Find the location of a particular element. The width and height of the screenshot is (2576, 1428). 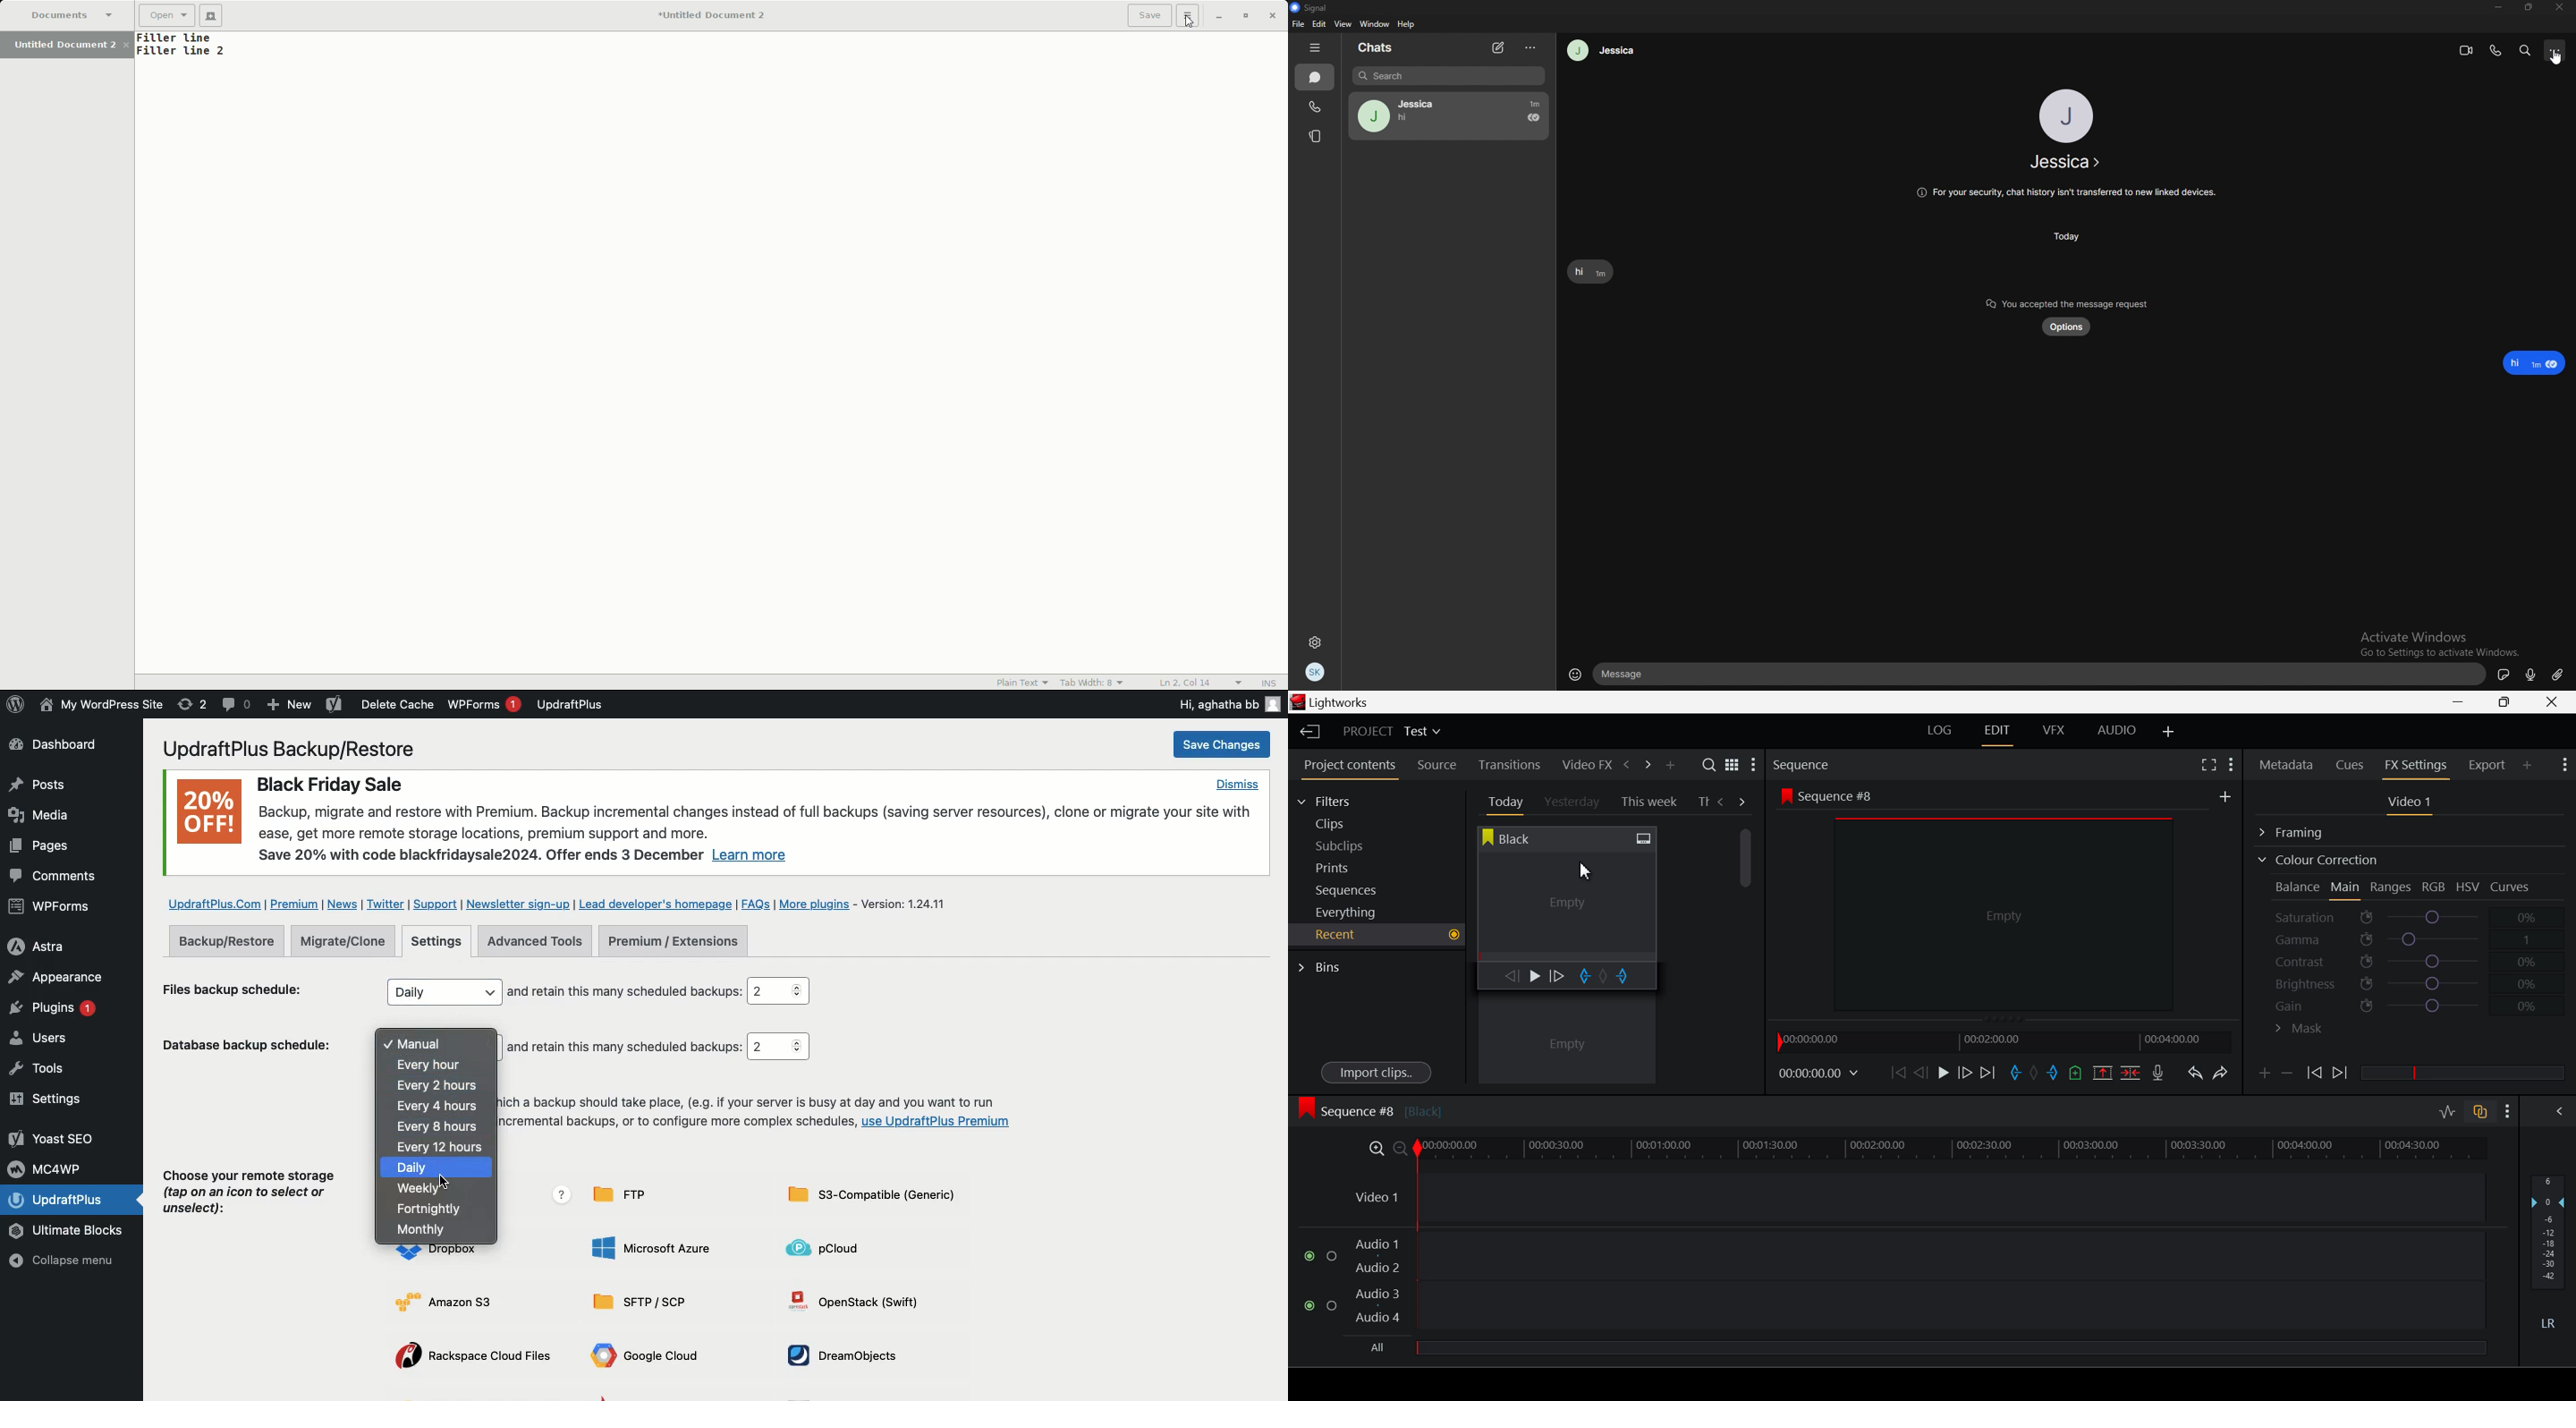

Manual is located at coordinates (425, 1044).